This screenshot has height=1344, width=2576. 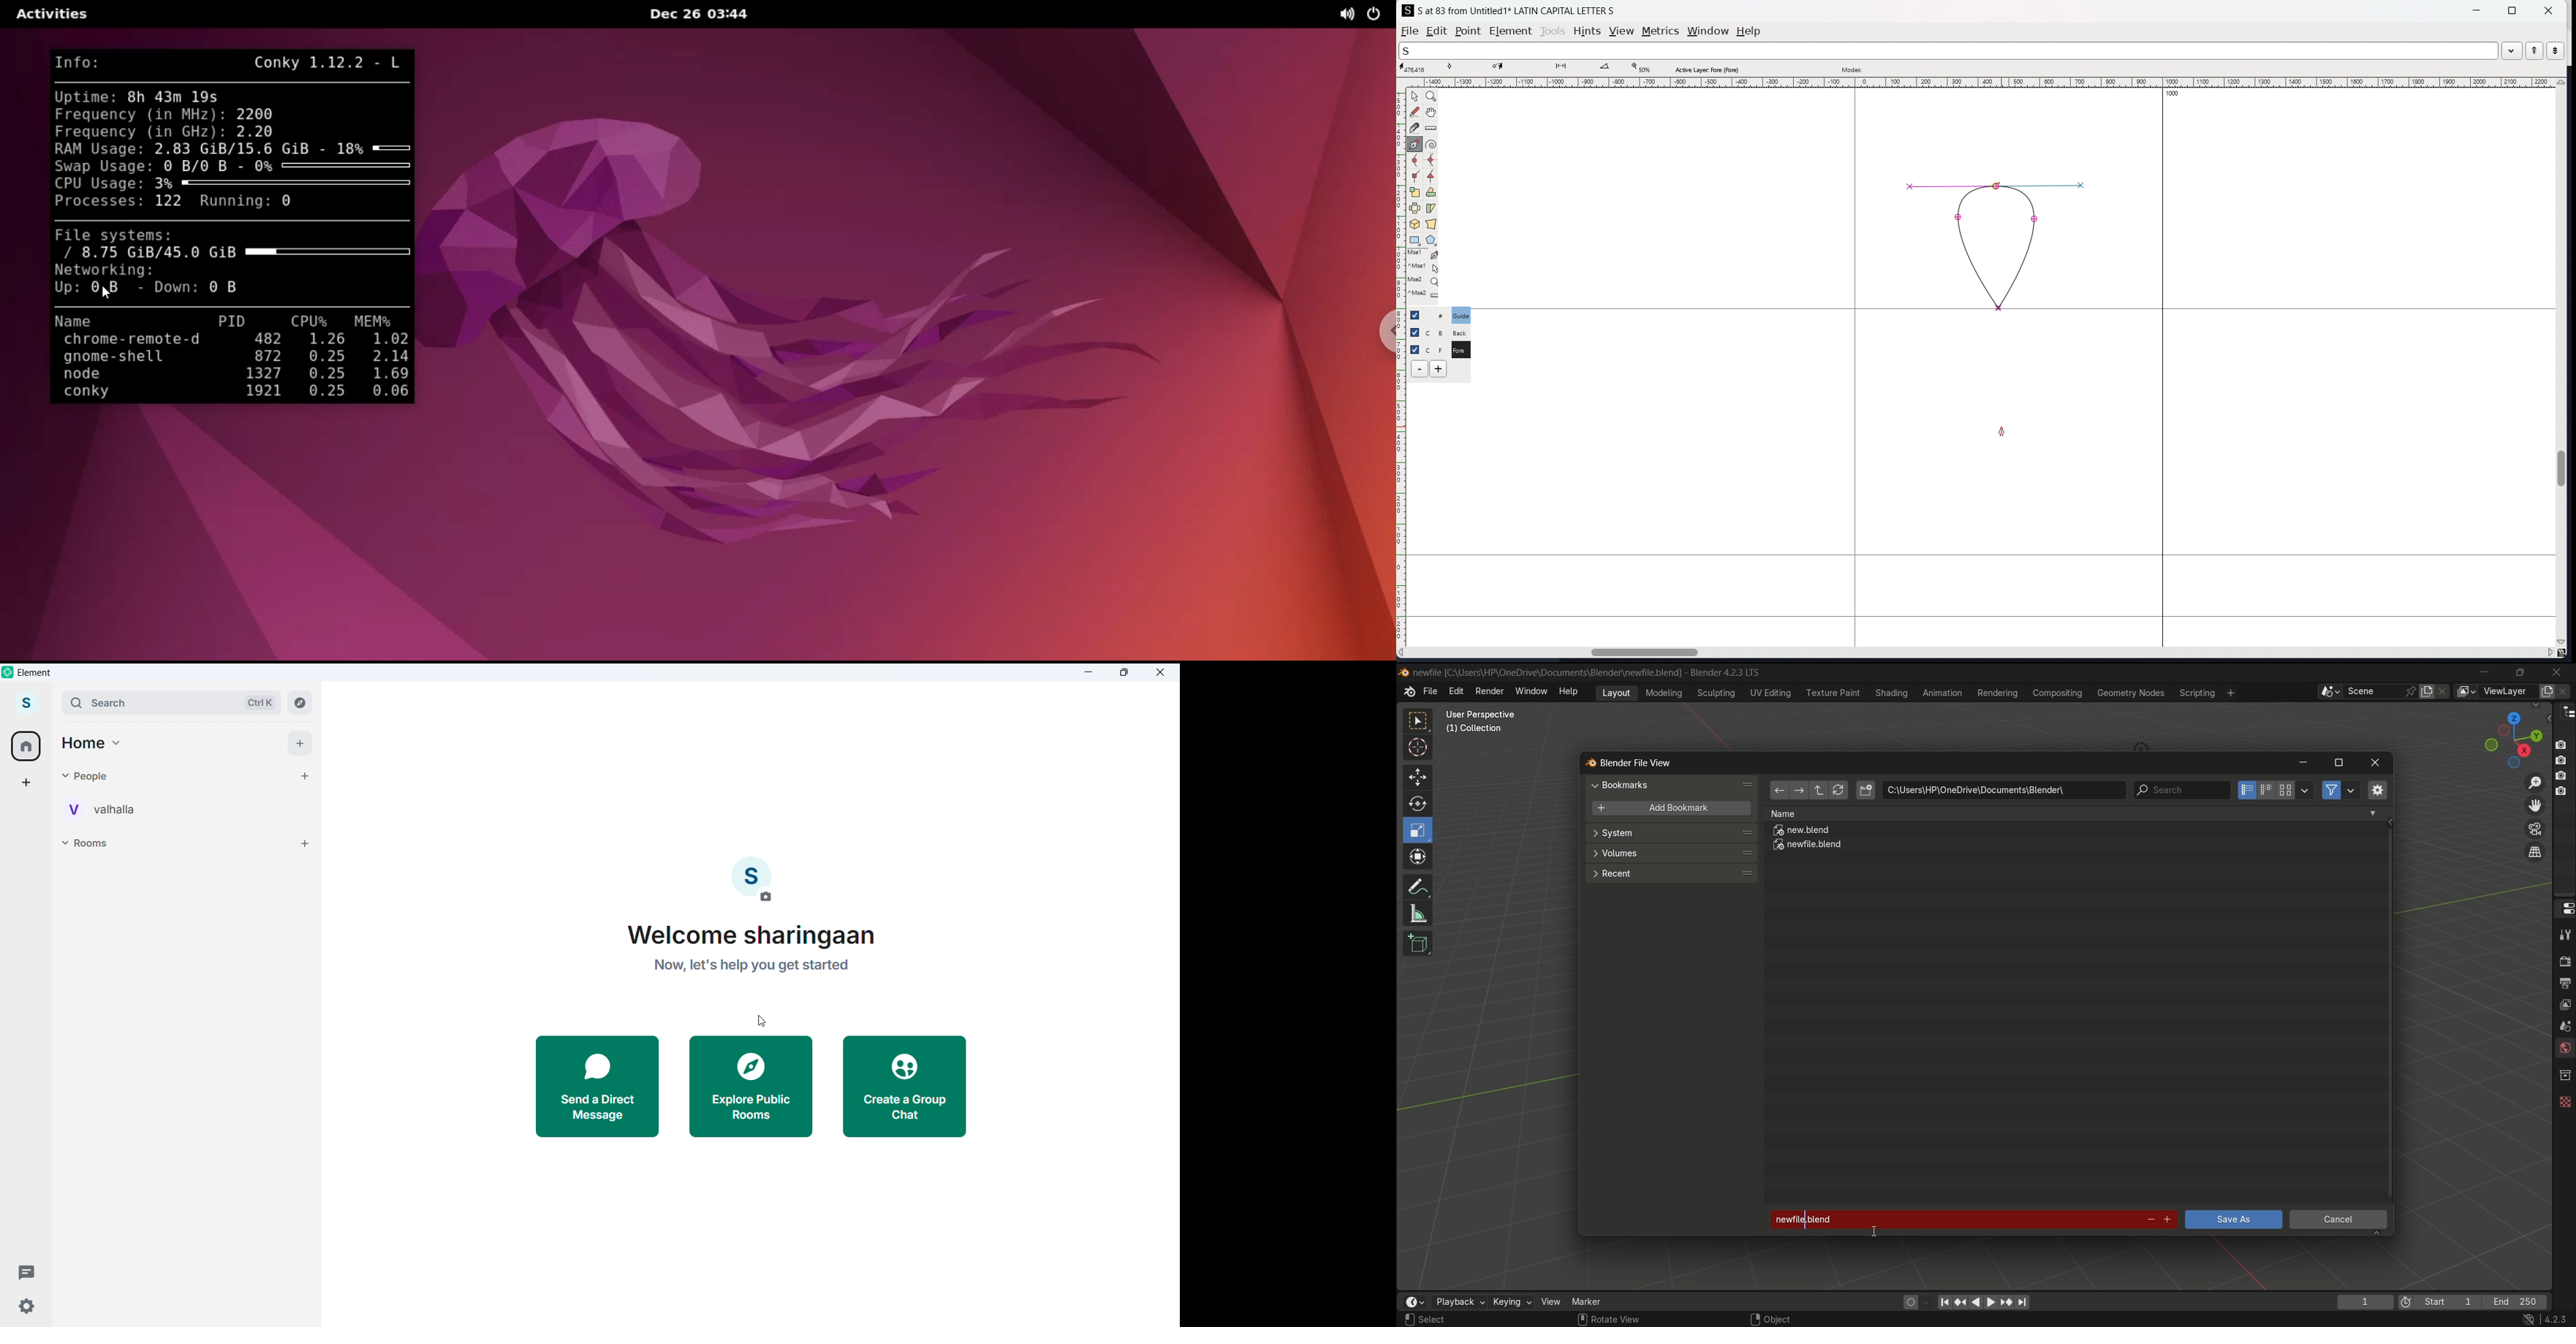 I want to click on curve point coordinate, so click(x=1466, y=68).